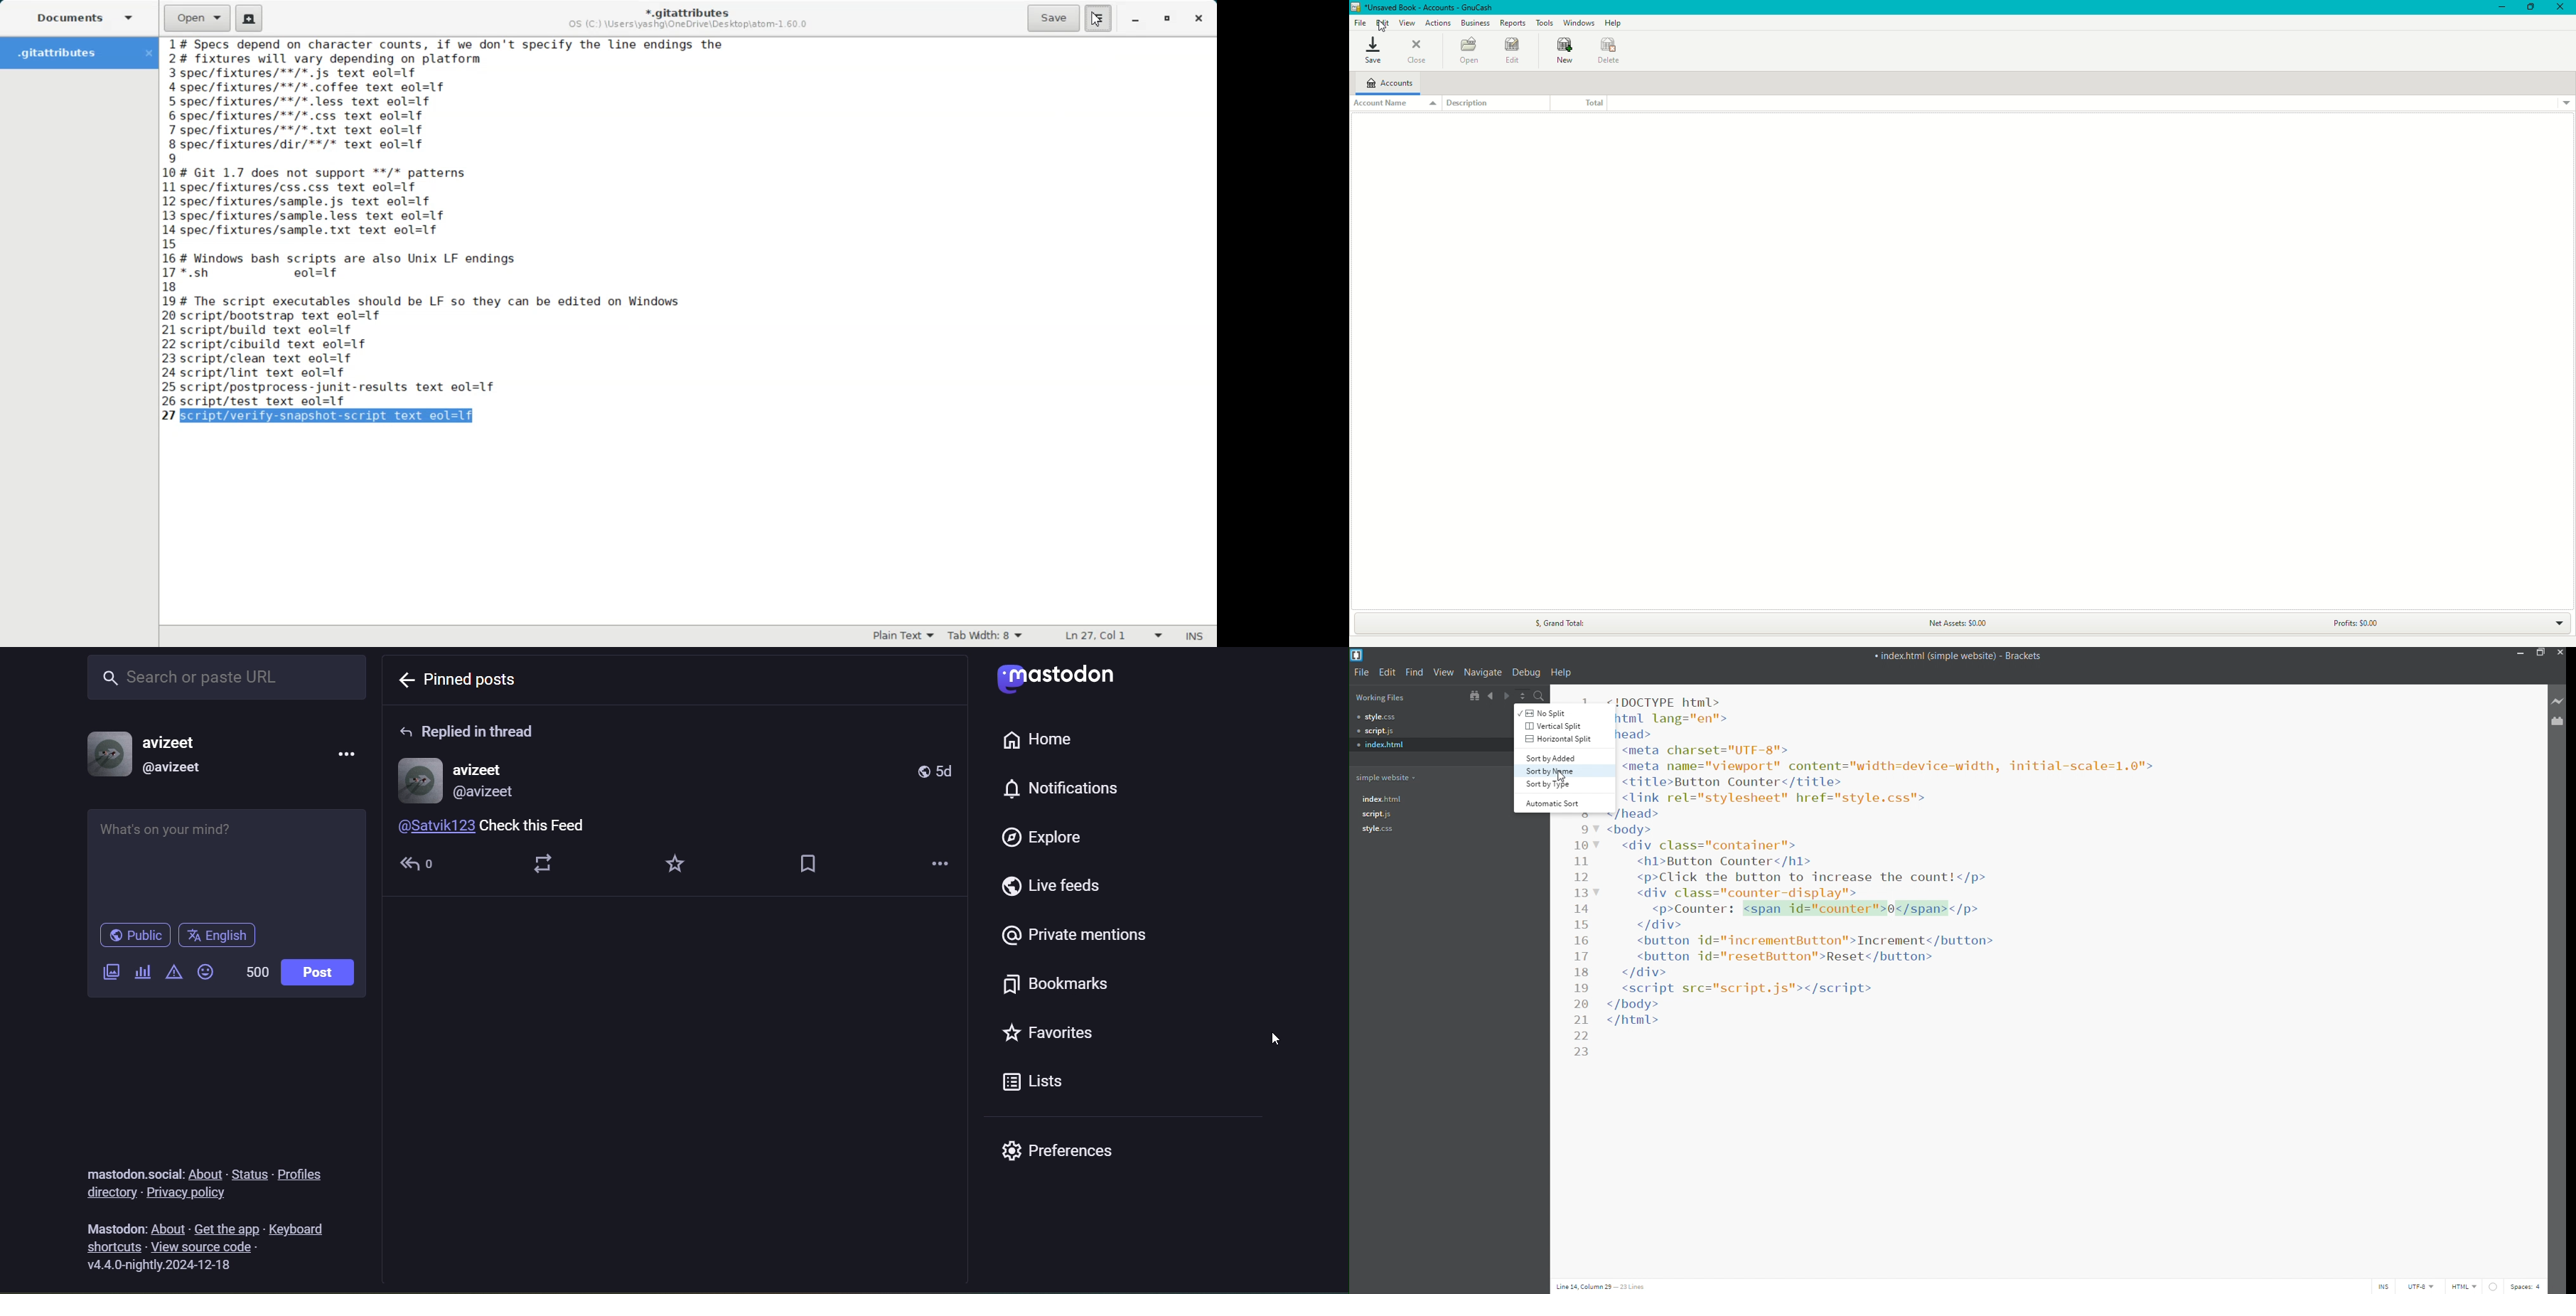 The height and width of the screenshot is (1316, 2576). I want to click on view source code, so click(235, 1248).